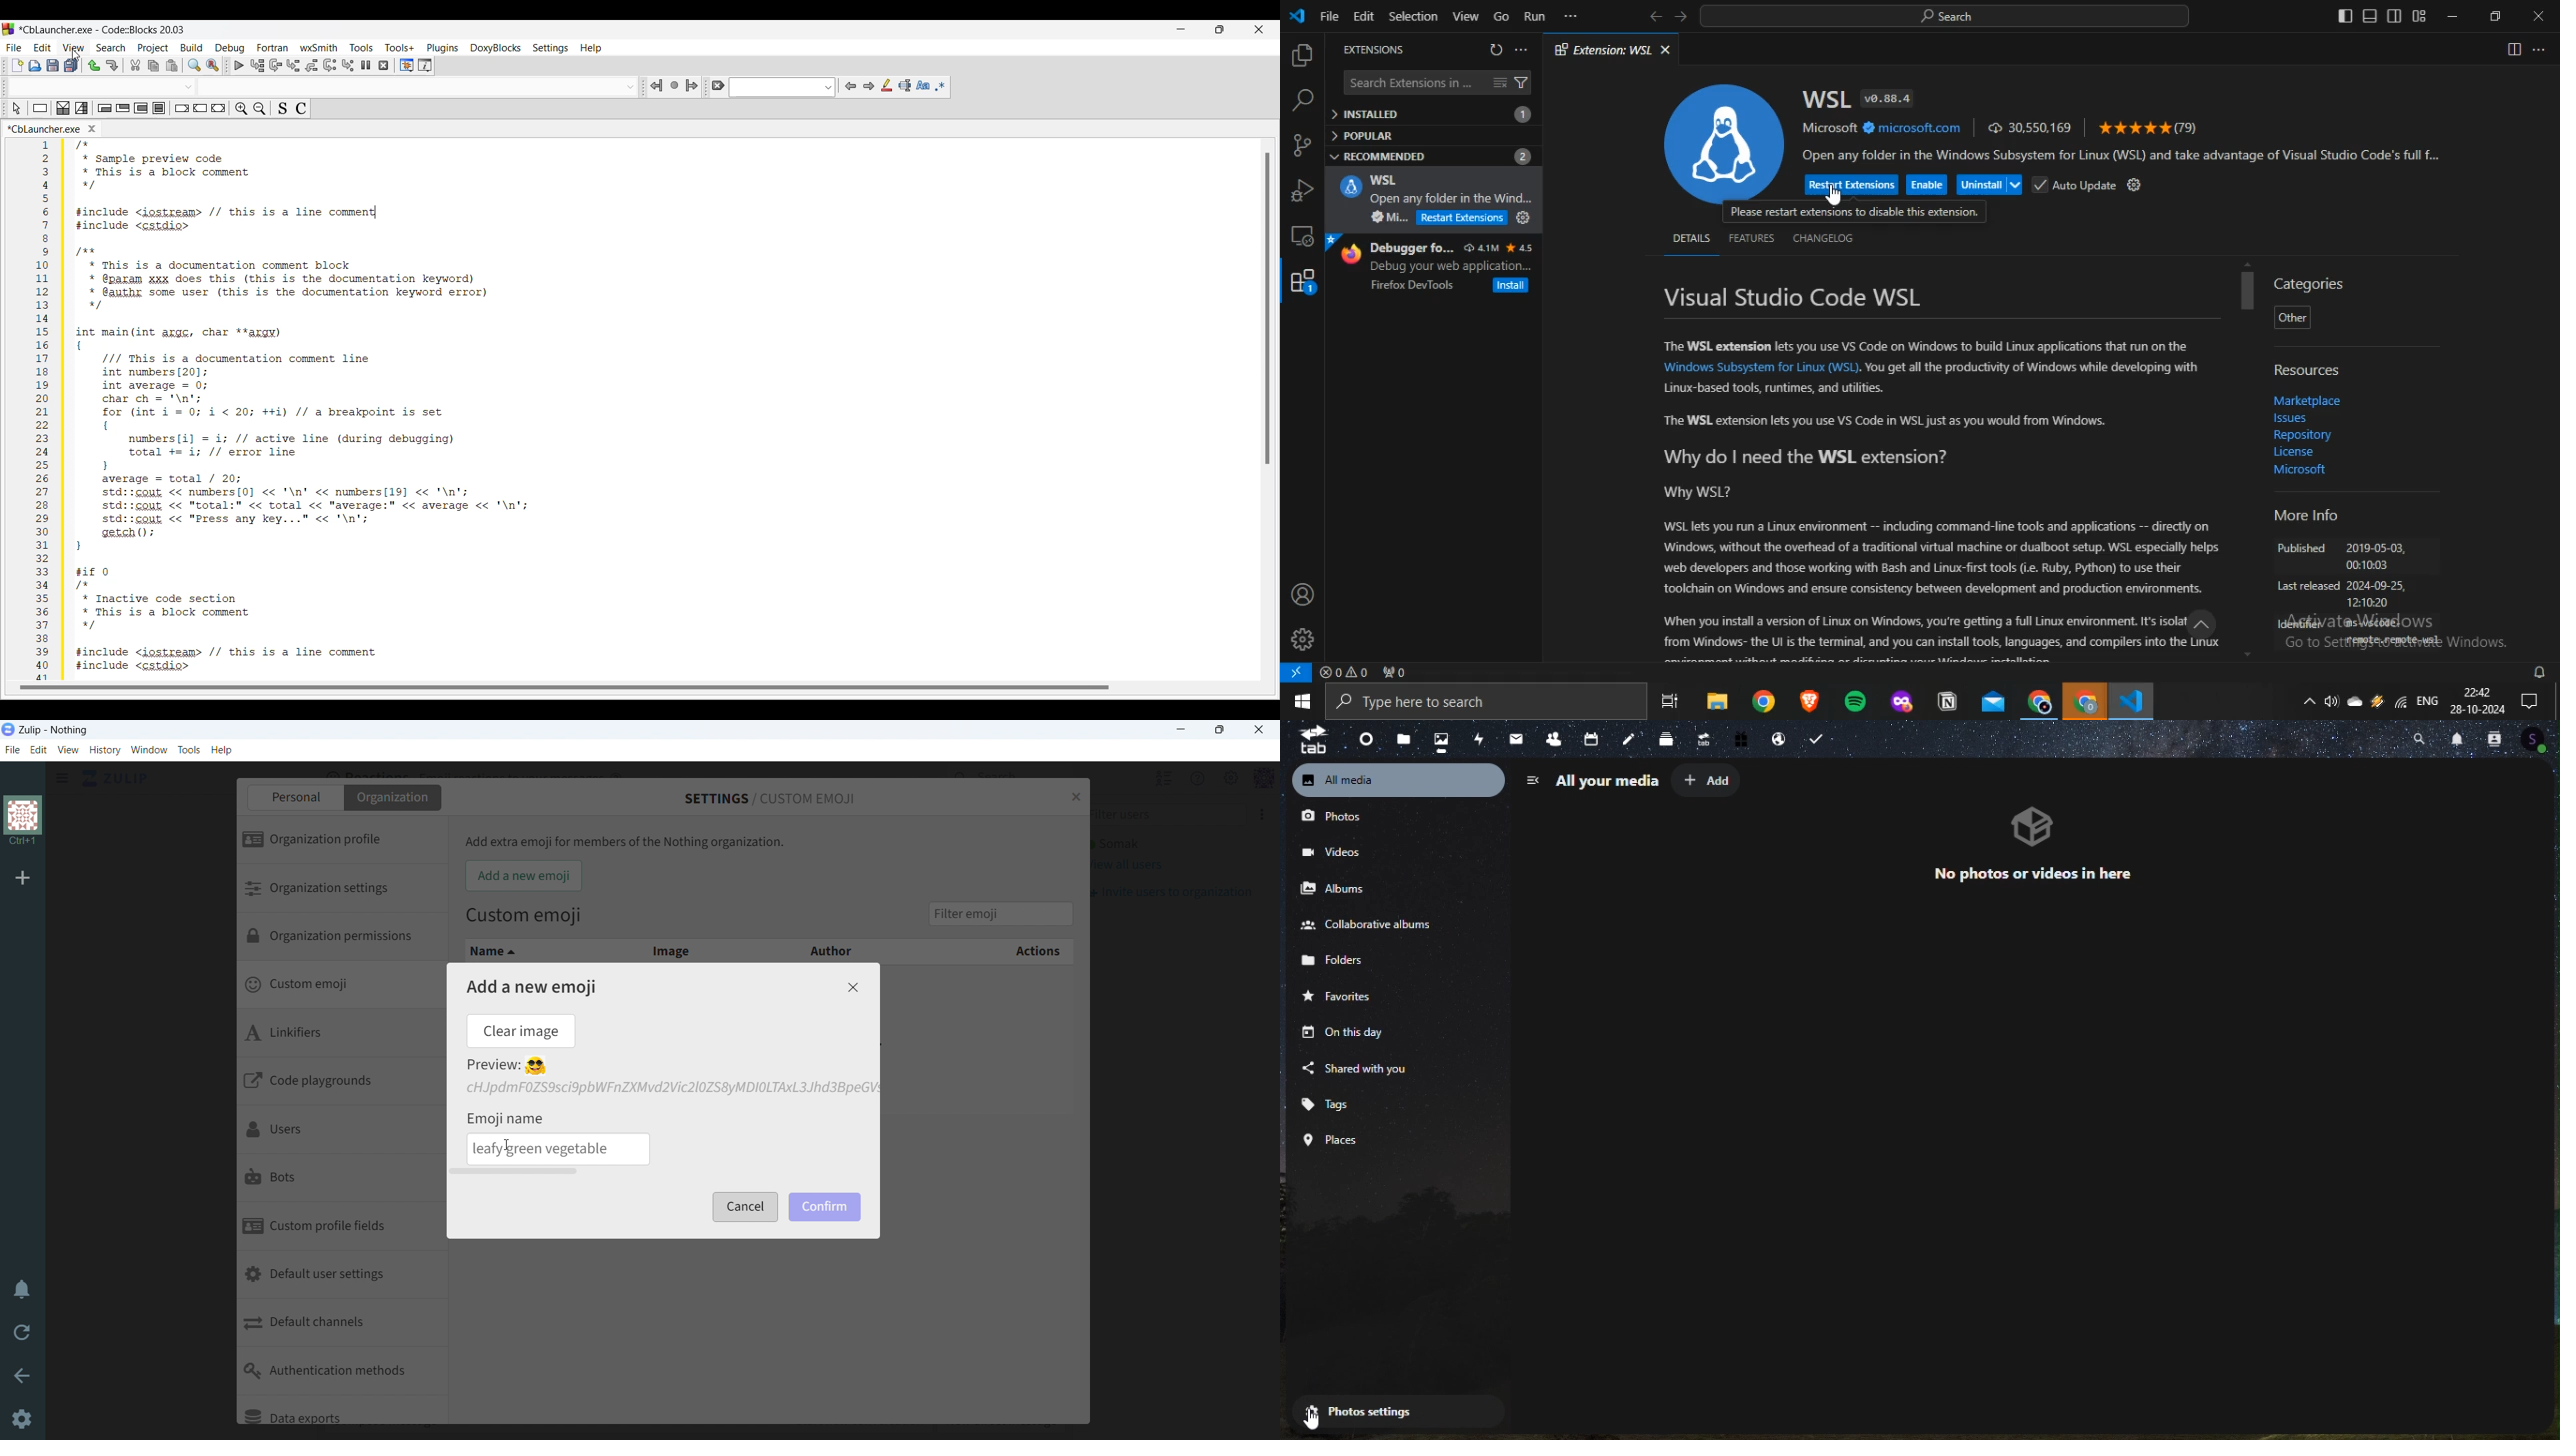 Image resolution: width=2576 pixels, height=1456 pixels. What do you see at coordinates (2459, 736) in the screenshot?
I see `Notifications` at bounding box center [2459, 736].